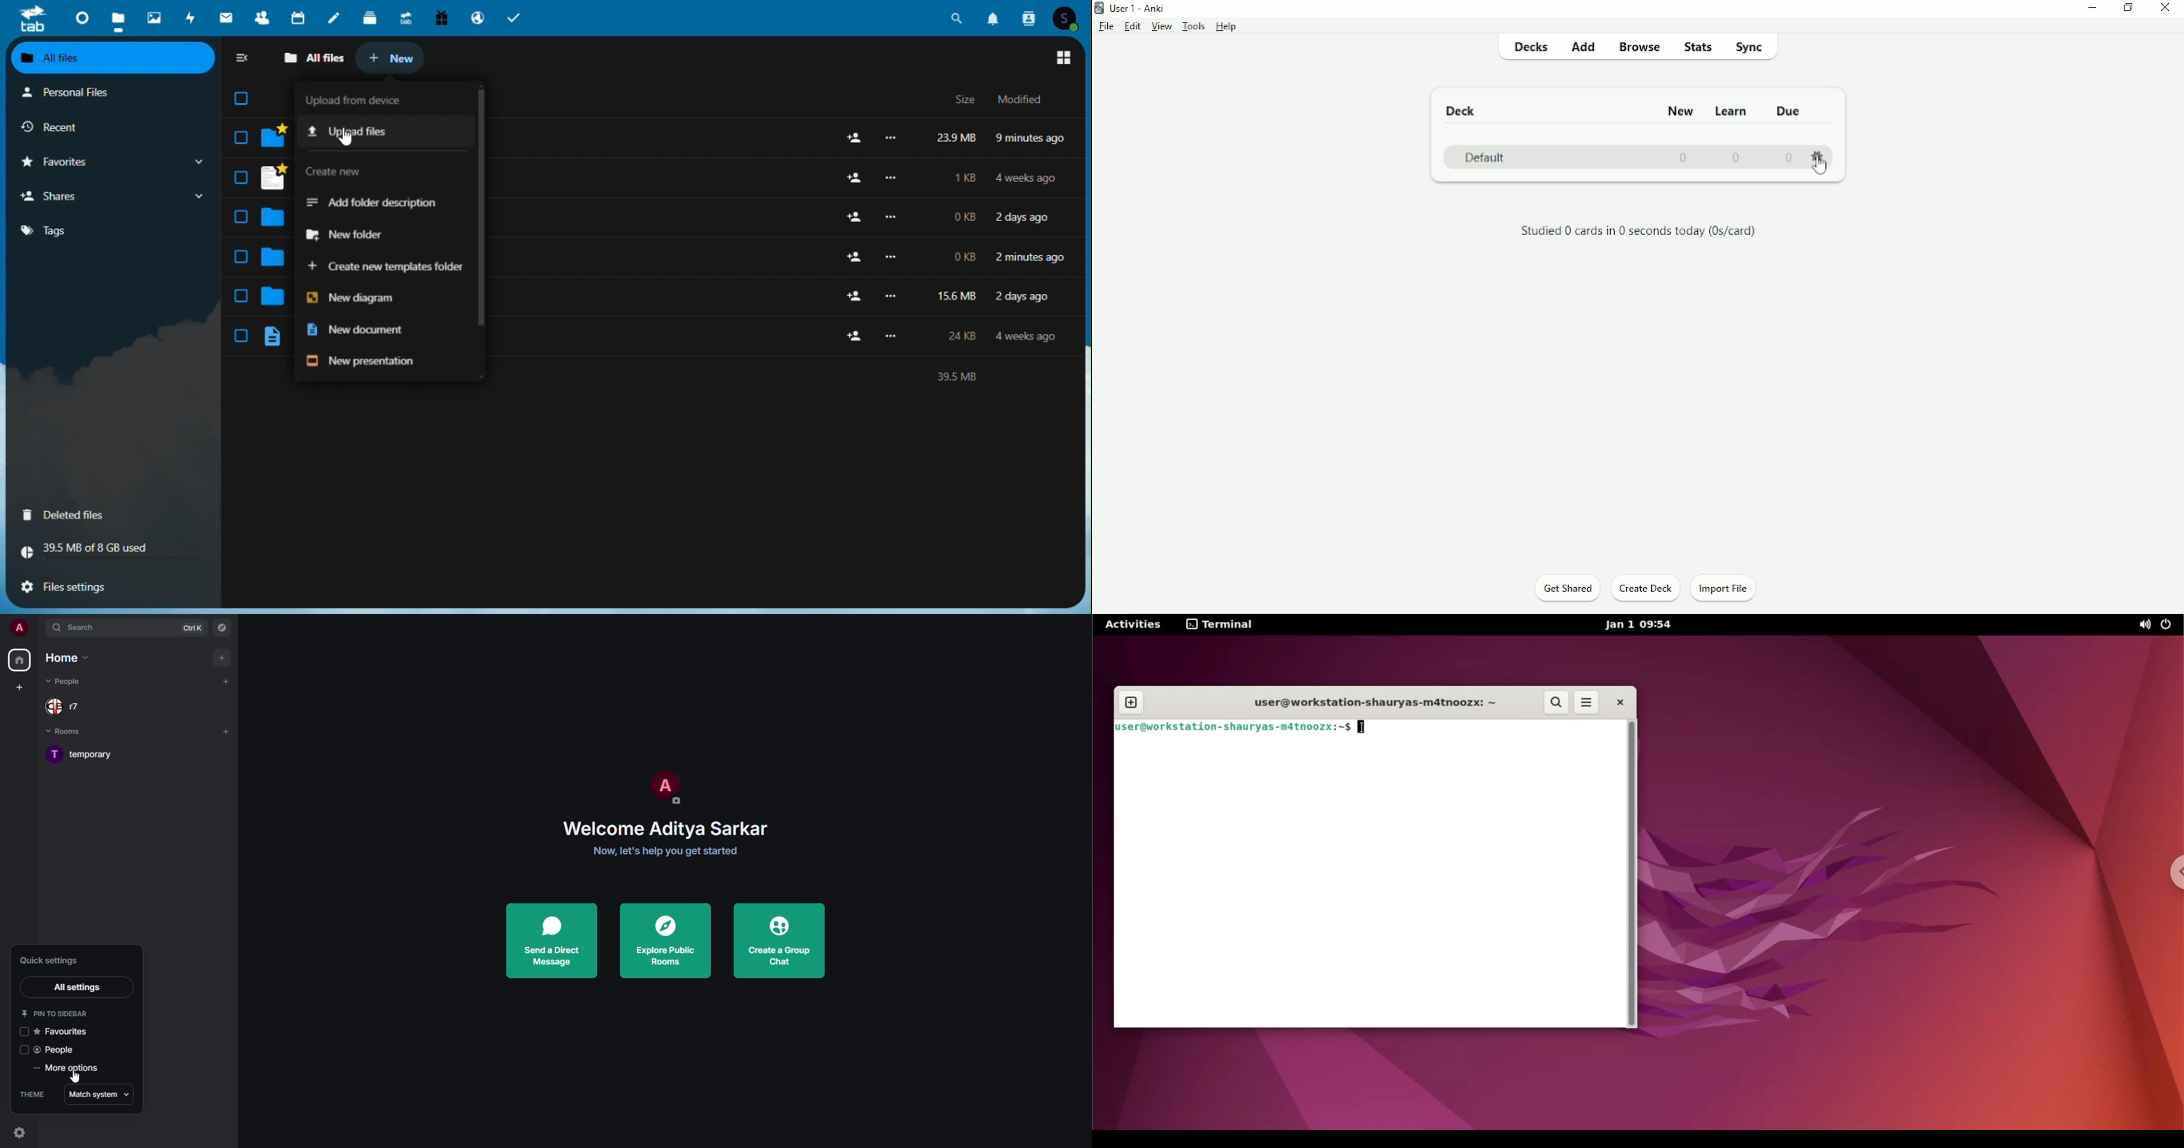 This screenshot has width=2184, height=1148. Describe the element at coordinates (950, 255) in the screenshot. I see `` at that location.